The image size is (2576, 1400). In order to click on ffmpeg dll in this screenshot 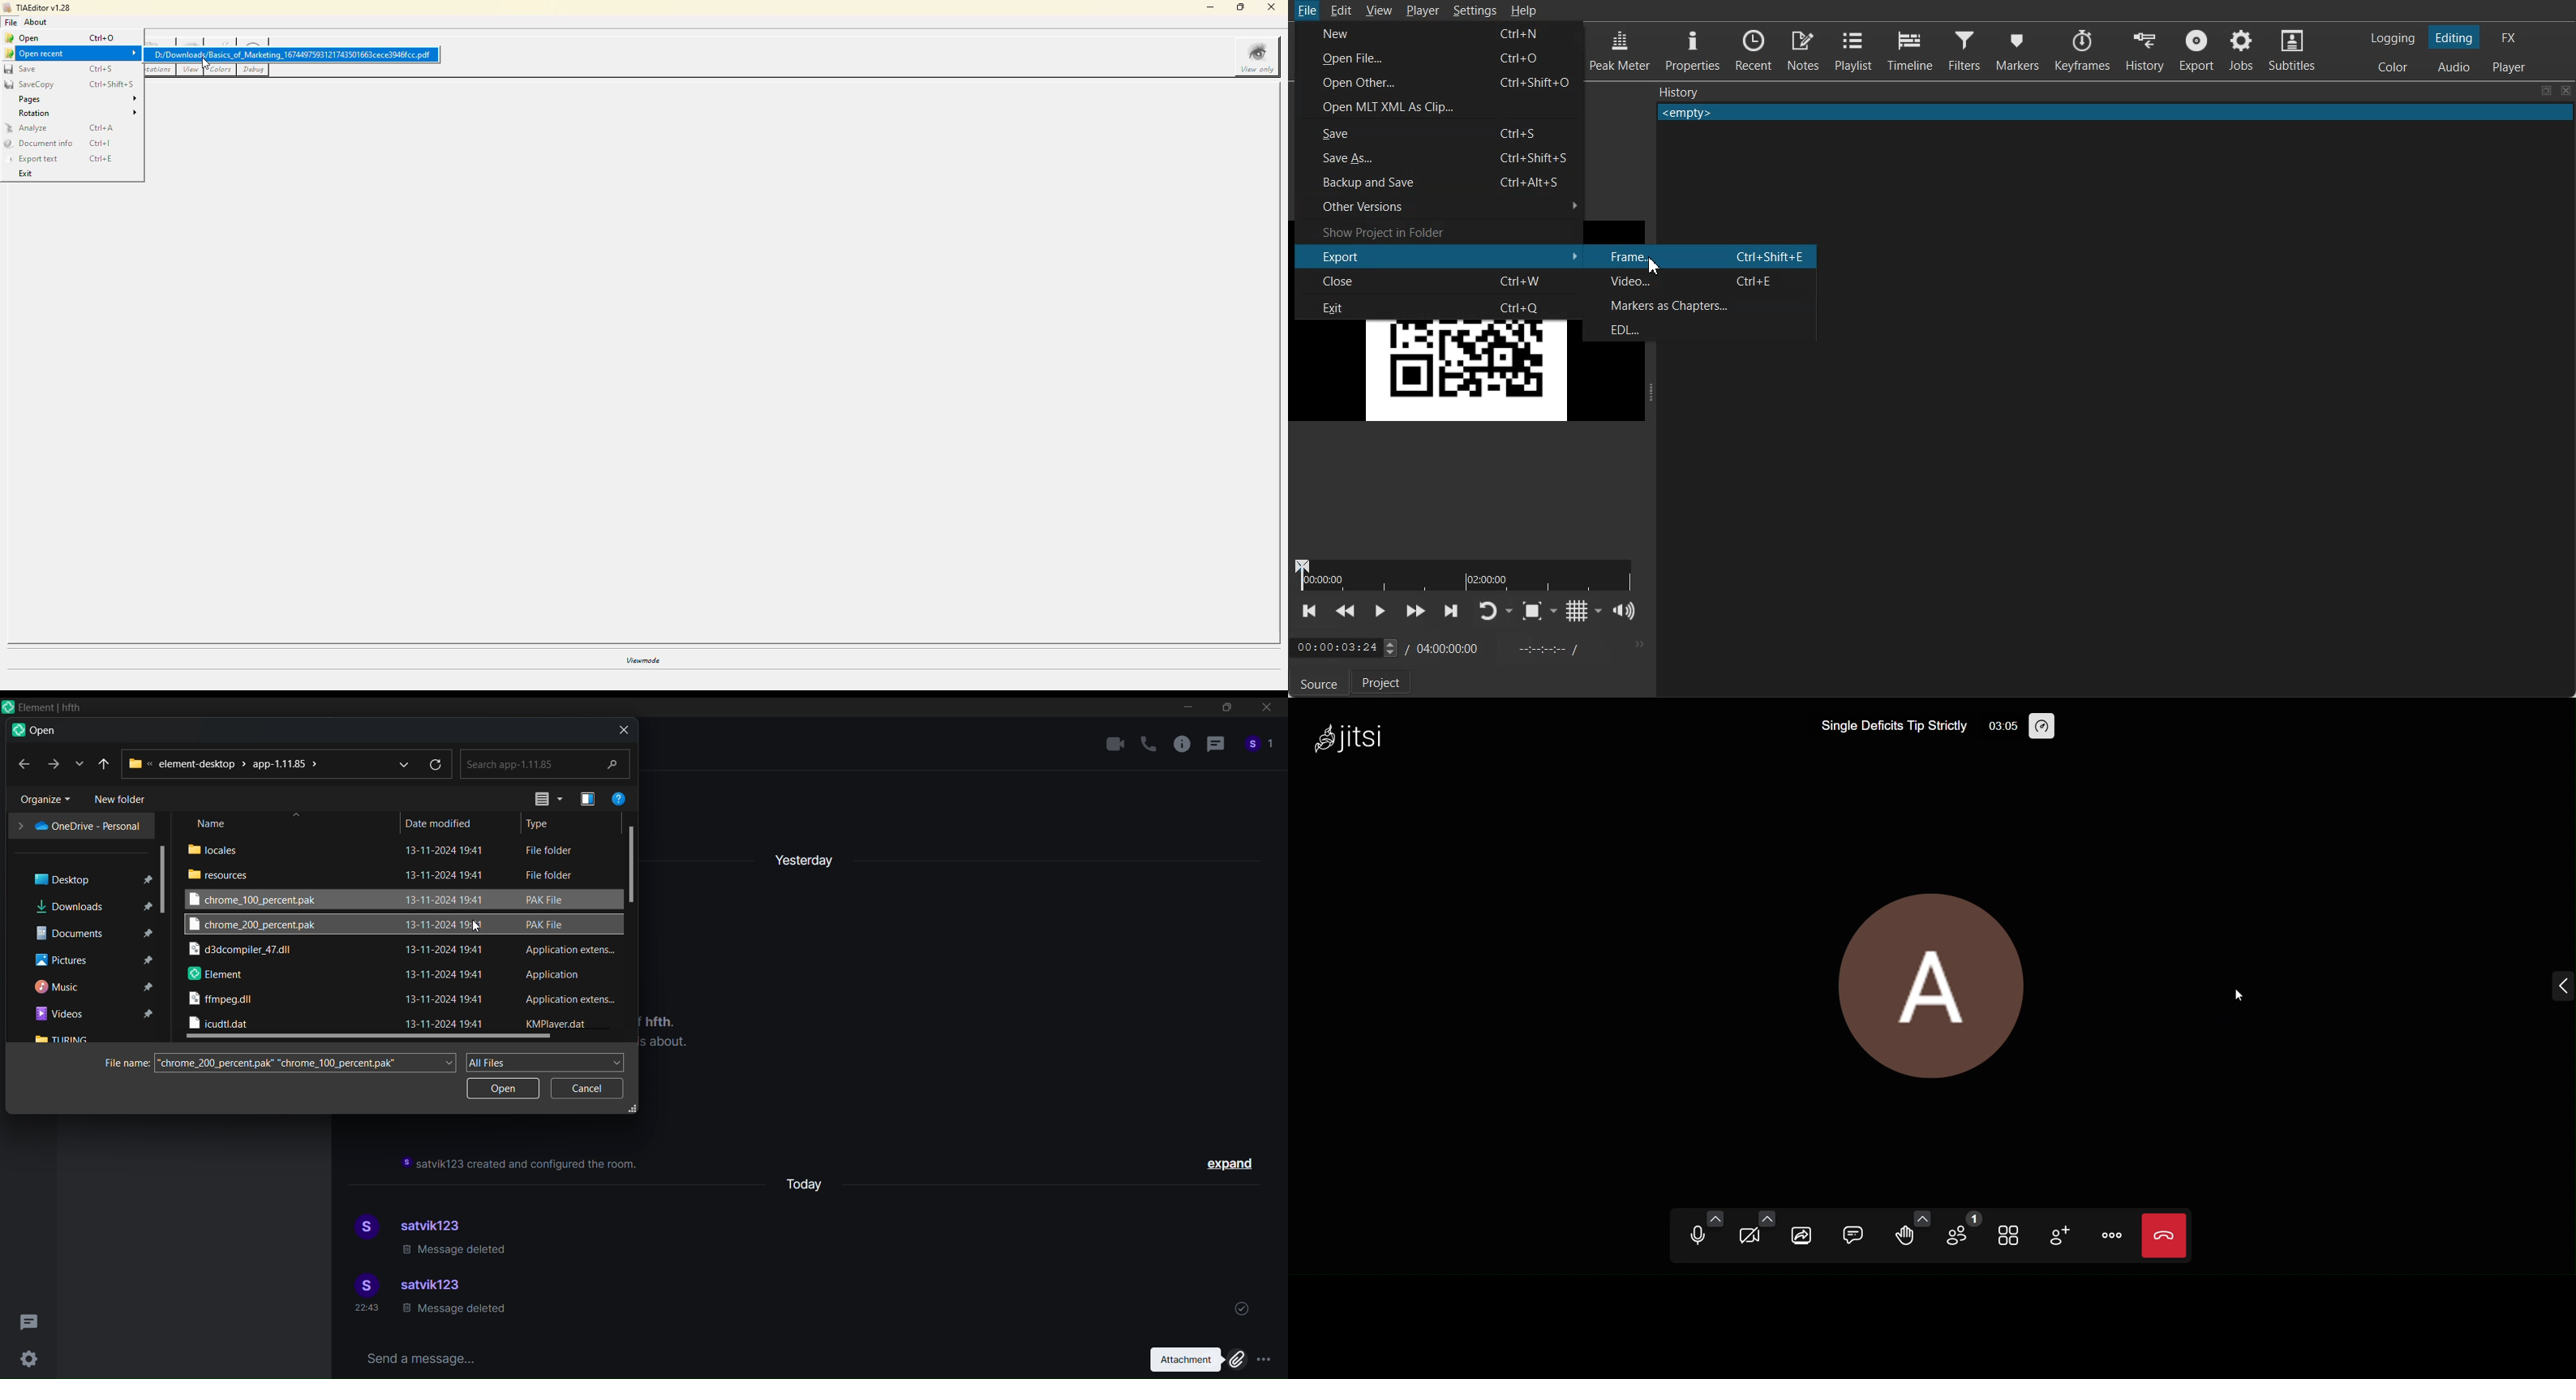, I will do `click(223, 1002)`.